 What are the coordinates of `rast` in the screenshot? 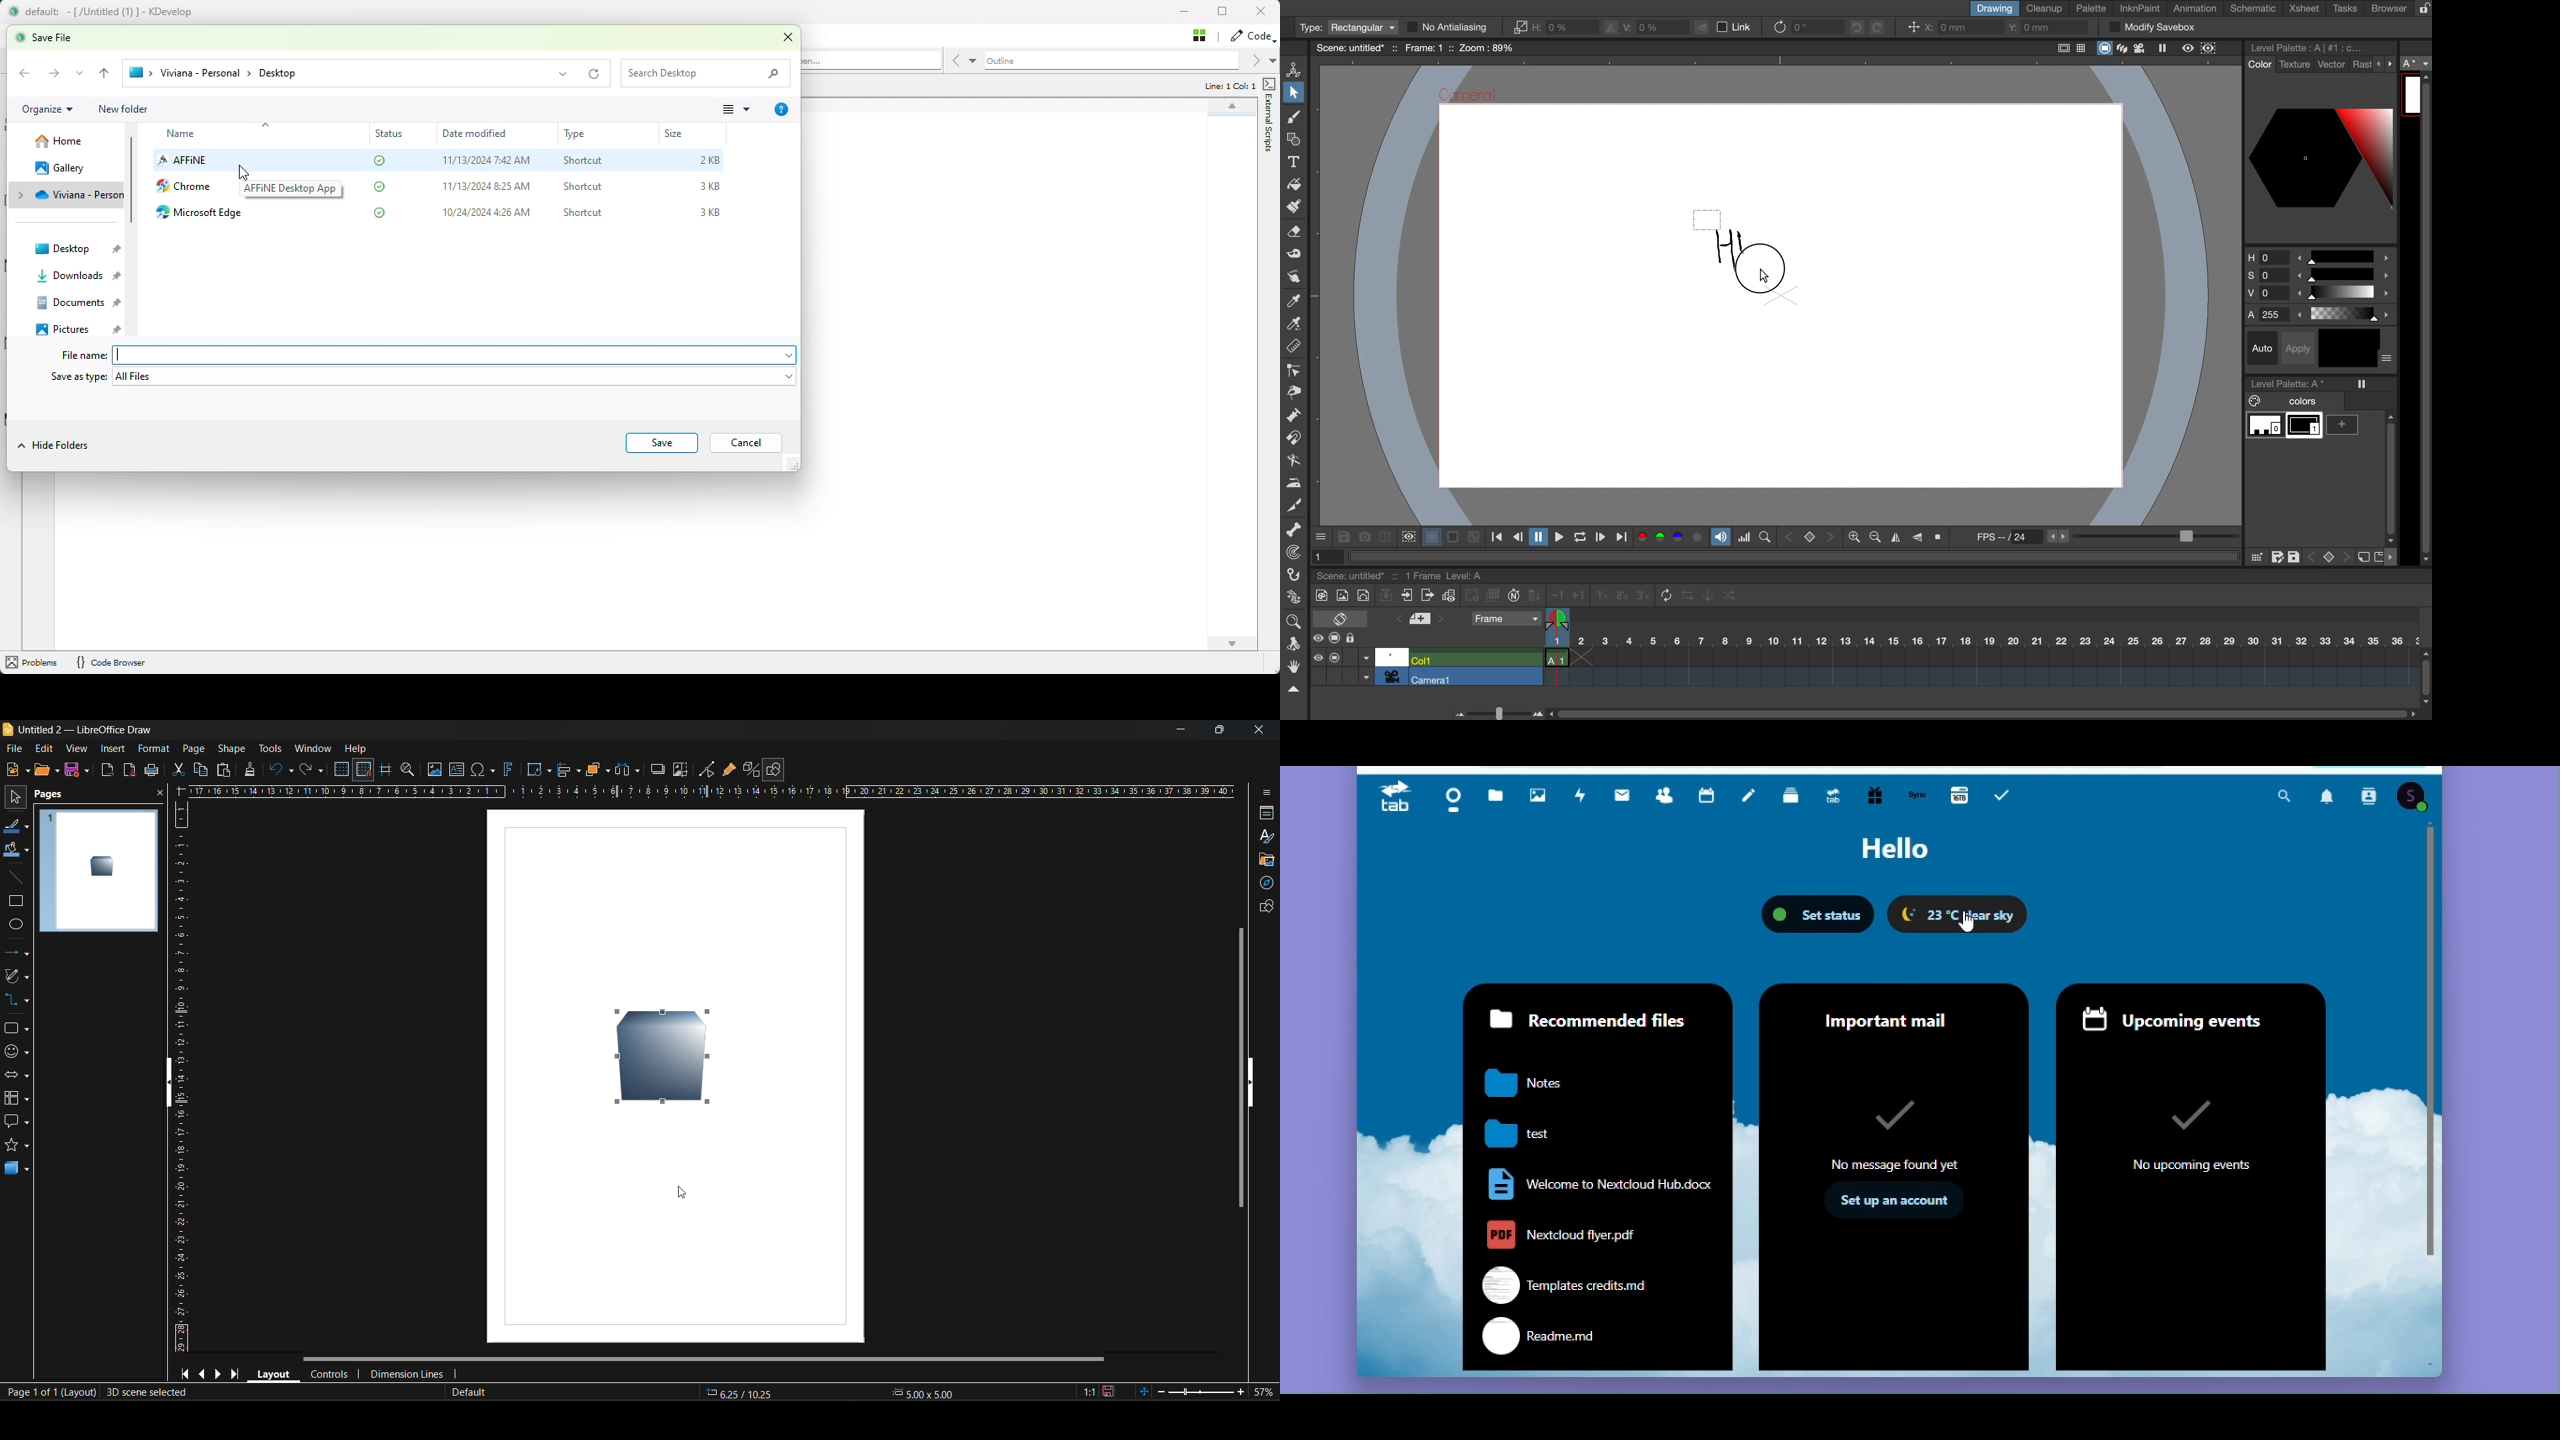 It's located at (2362, 65).